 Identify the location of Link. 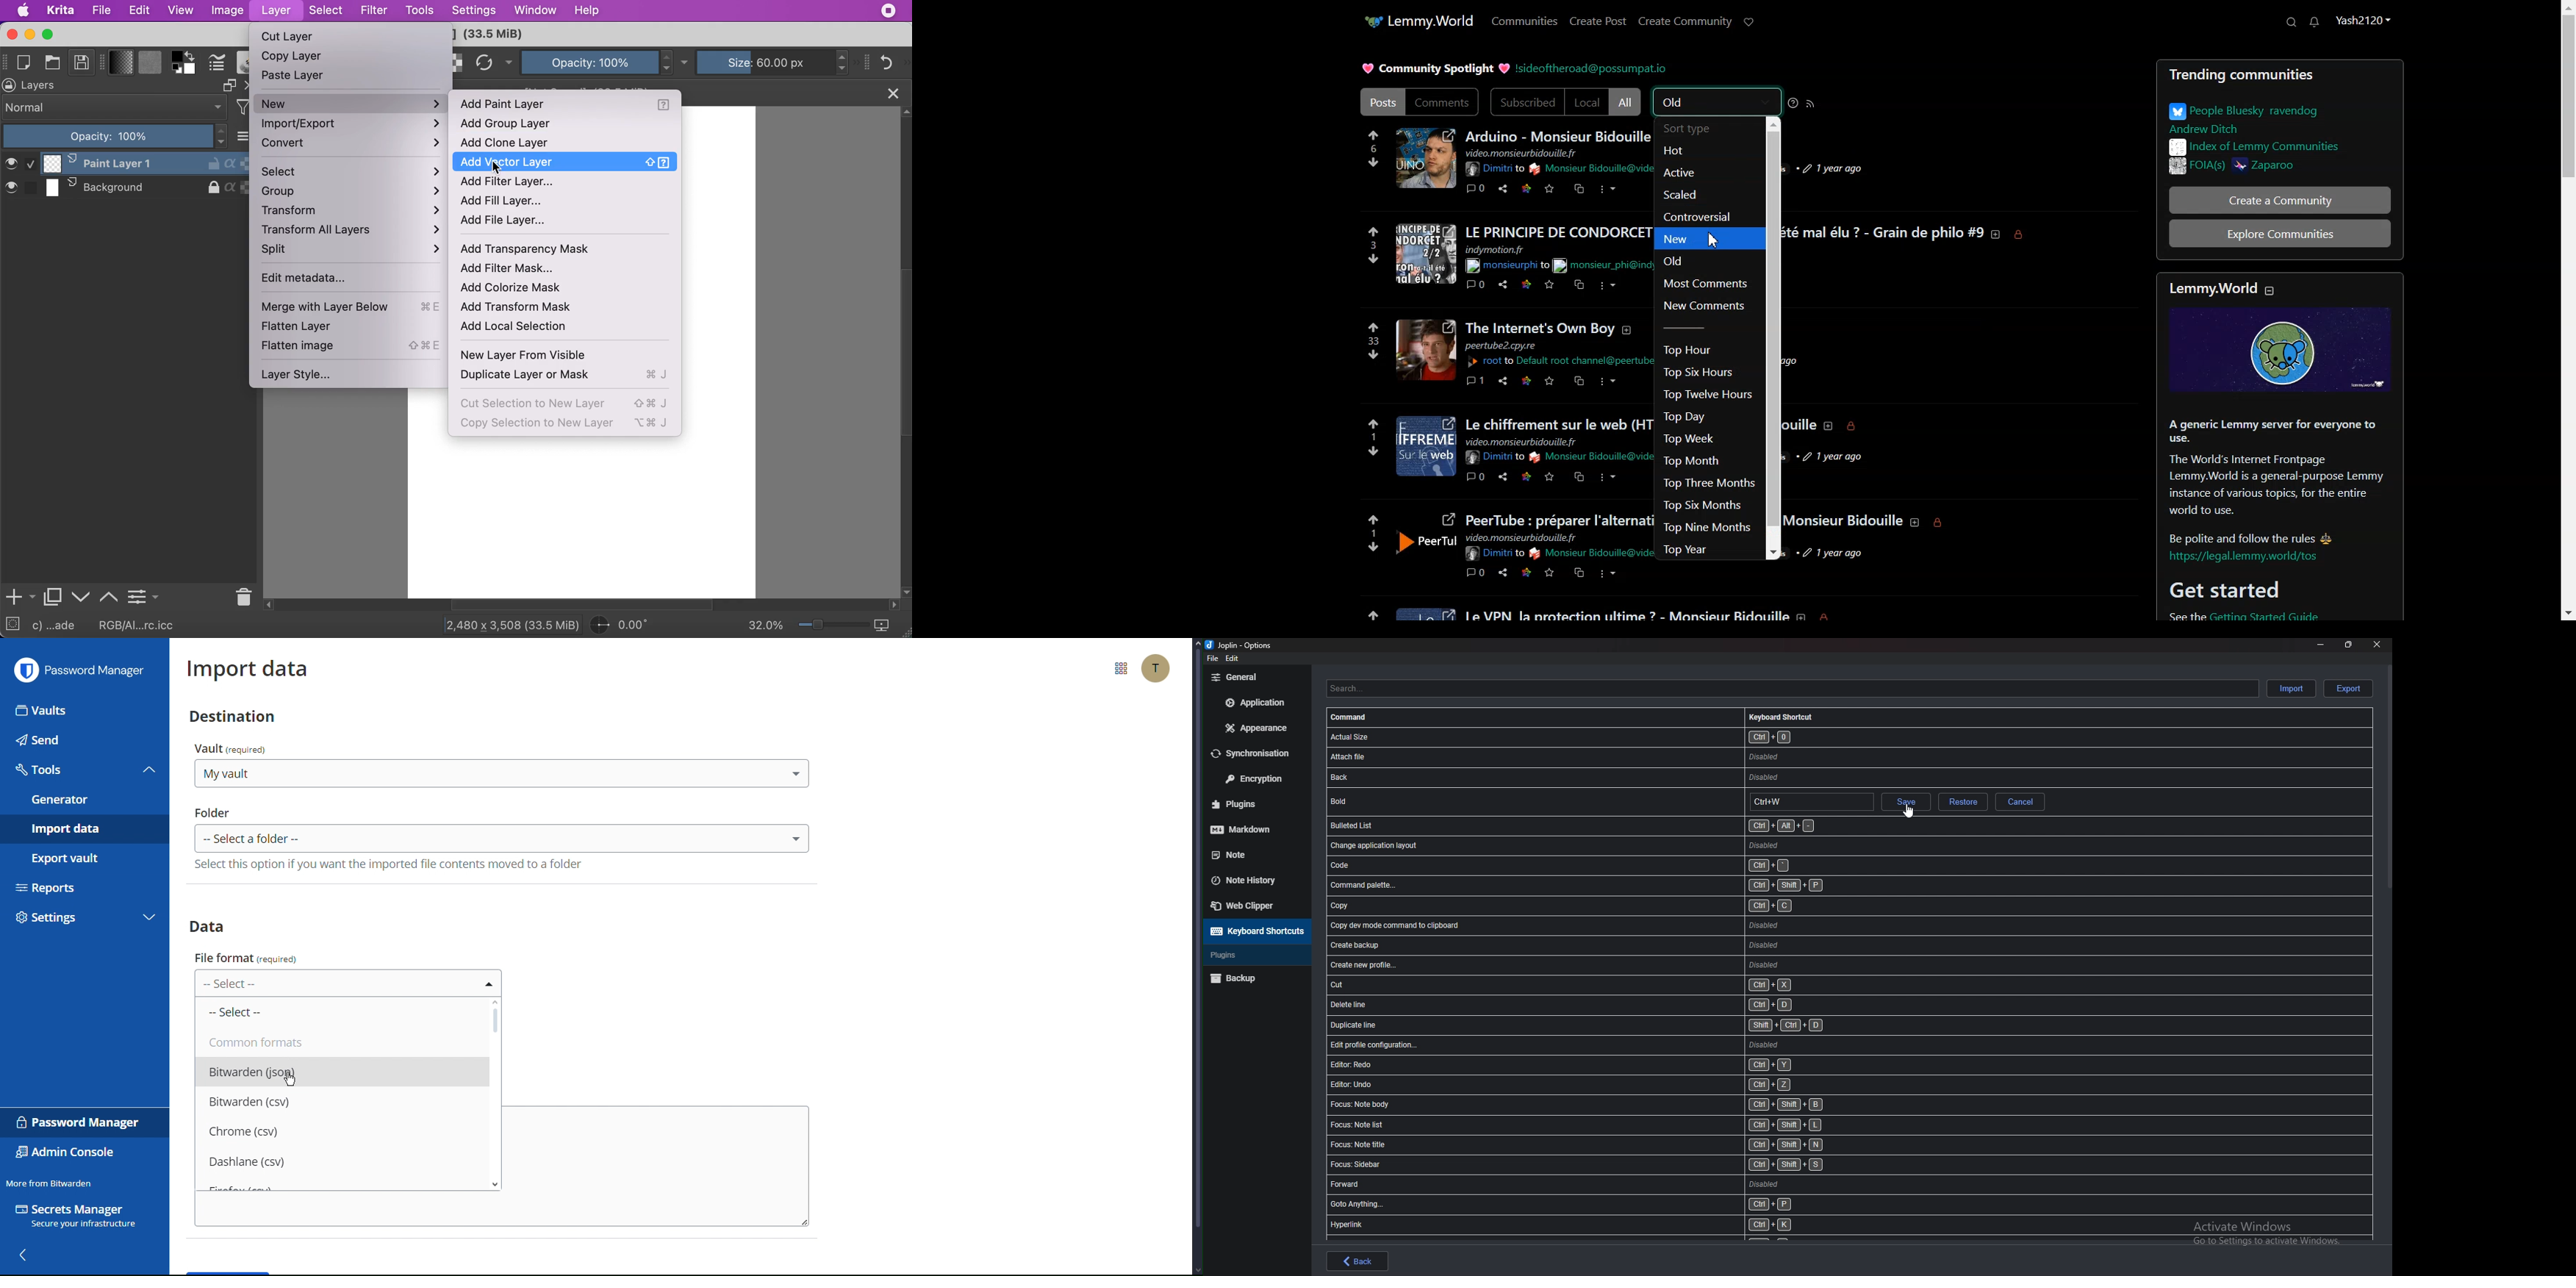
(1526, 188).